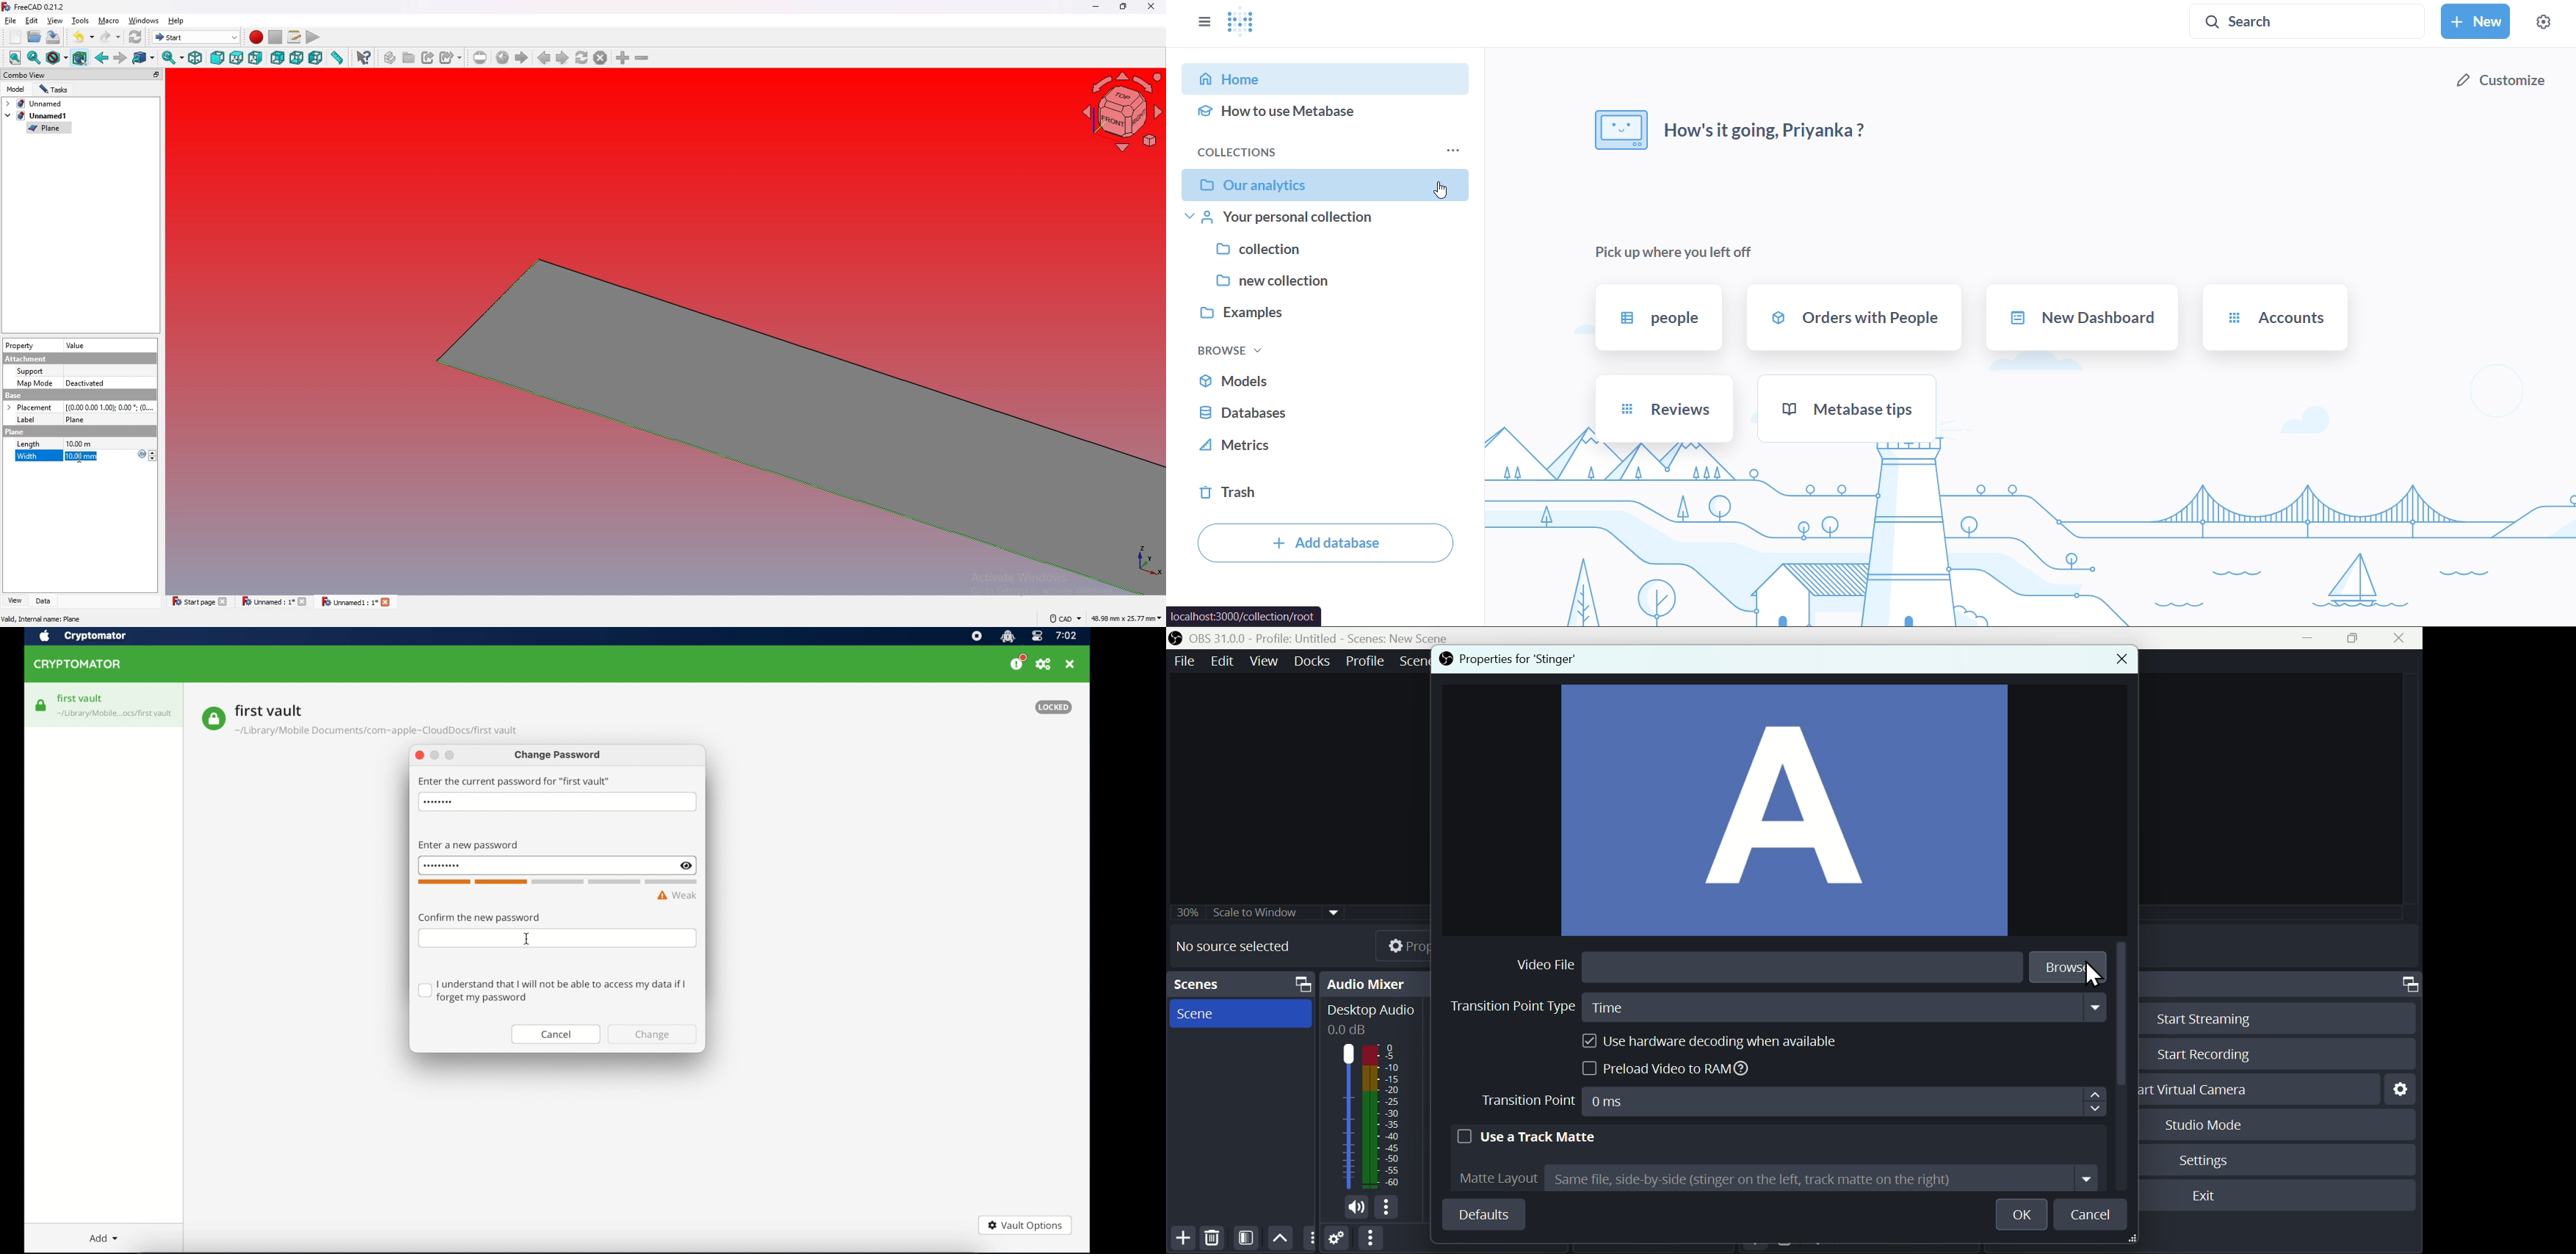 This screenshot has width=2576, height=1260. I want to click on Settings, so click(2209, 1158).